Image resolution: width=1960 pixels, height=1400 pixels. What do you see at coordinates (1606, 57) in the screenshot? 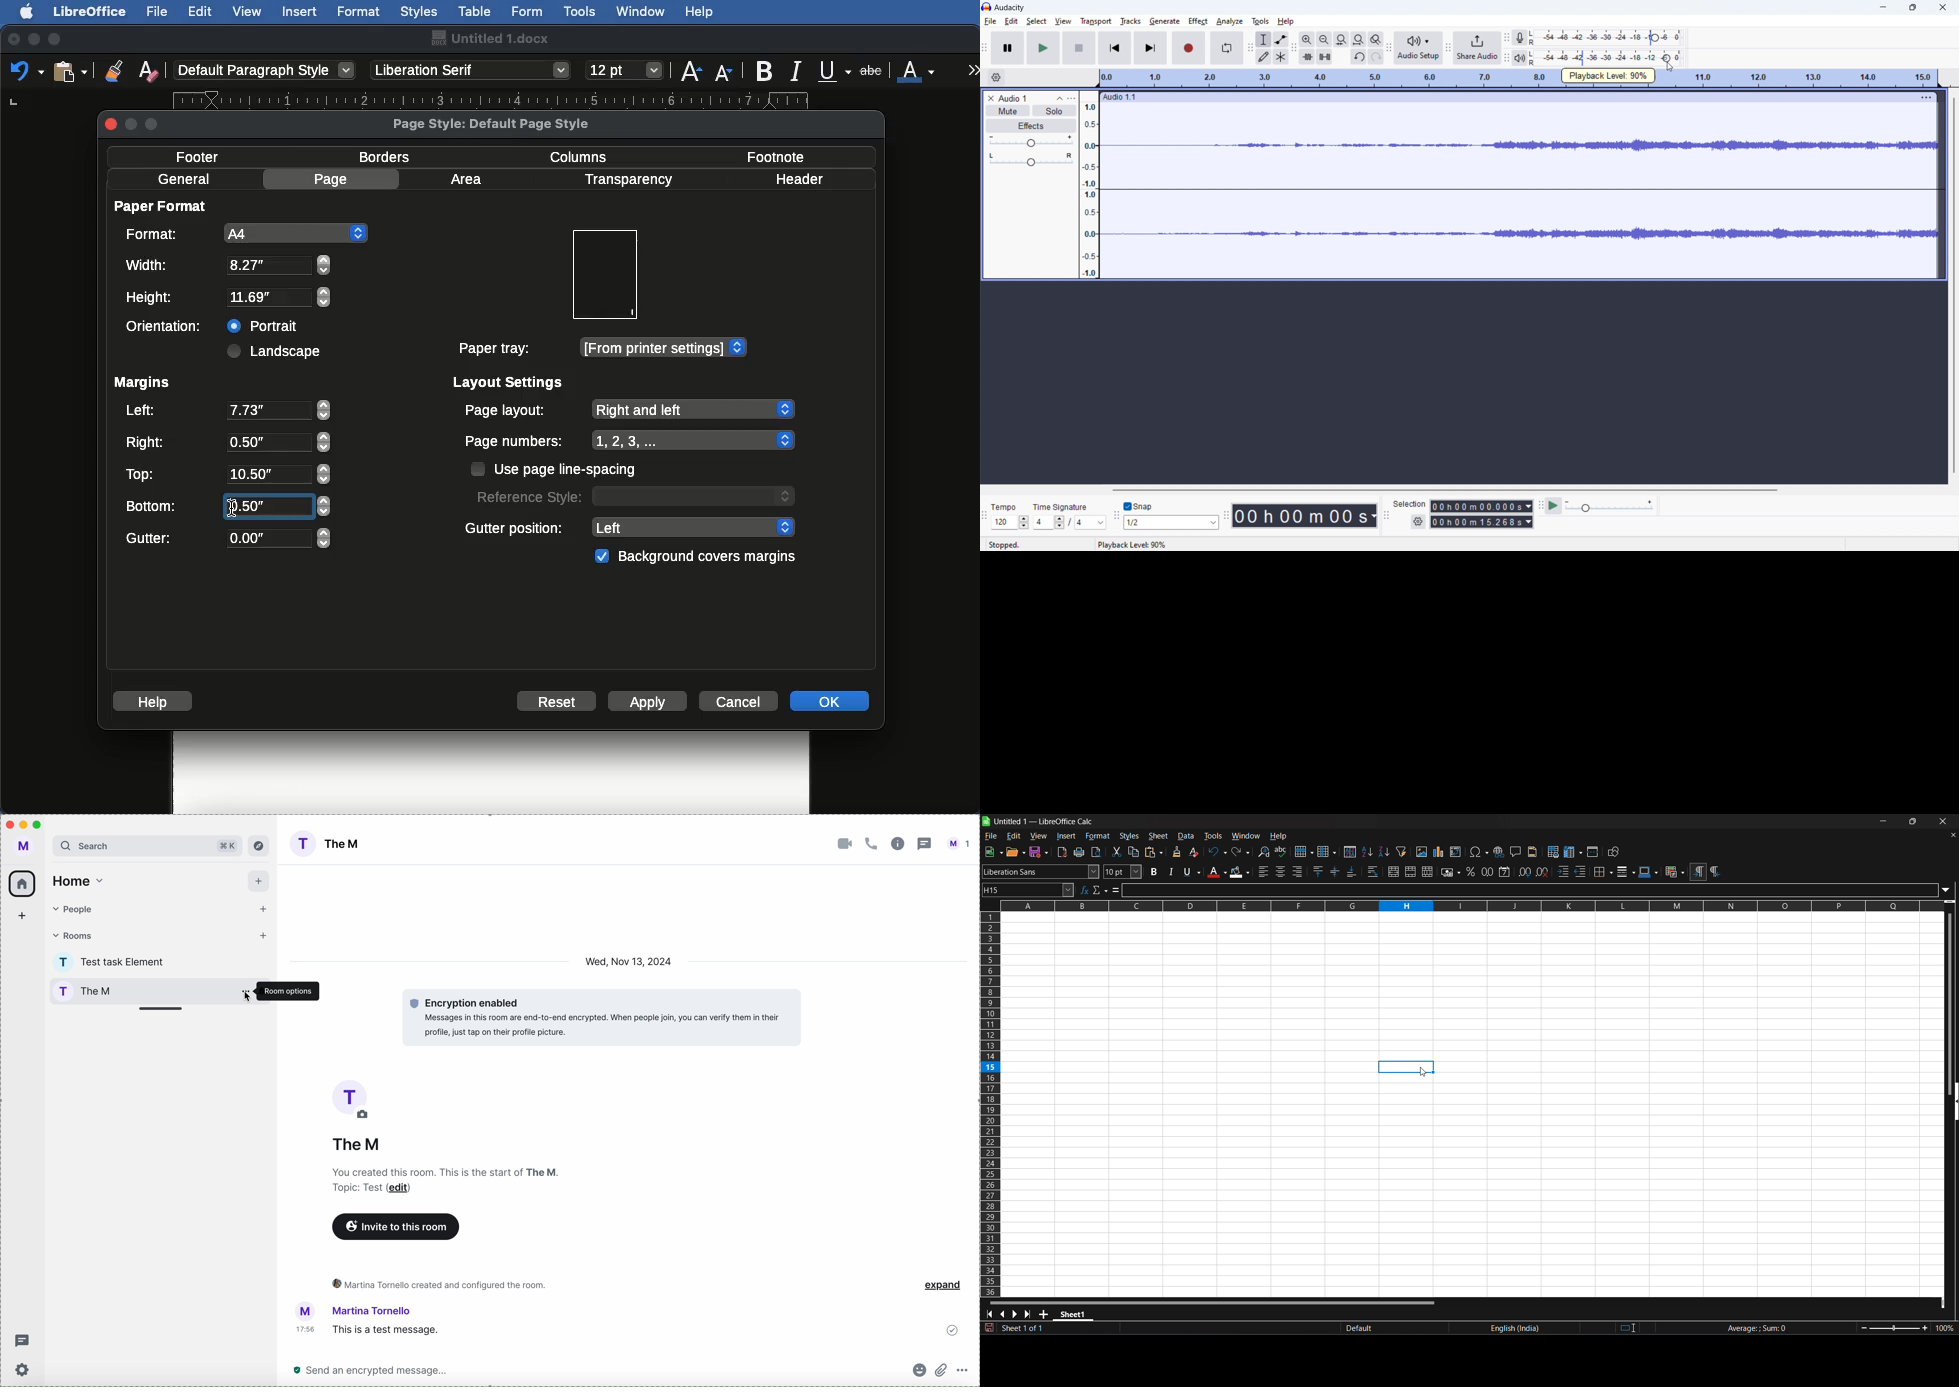
I see `playback level` at bounding box center [1606, 57].